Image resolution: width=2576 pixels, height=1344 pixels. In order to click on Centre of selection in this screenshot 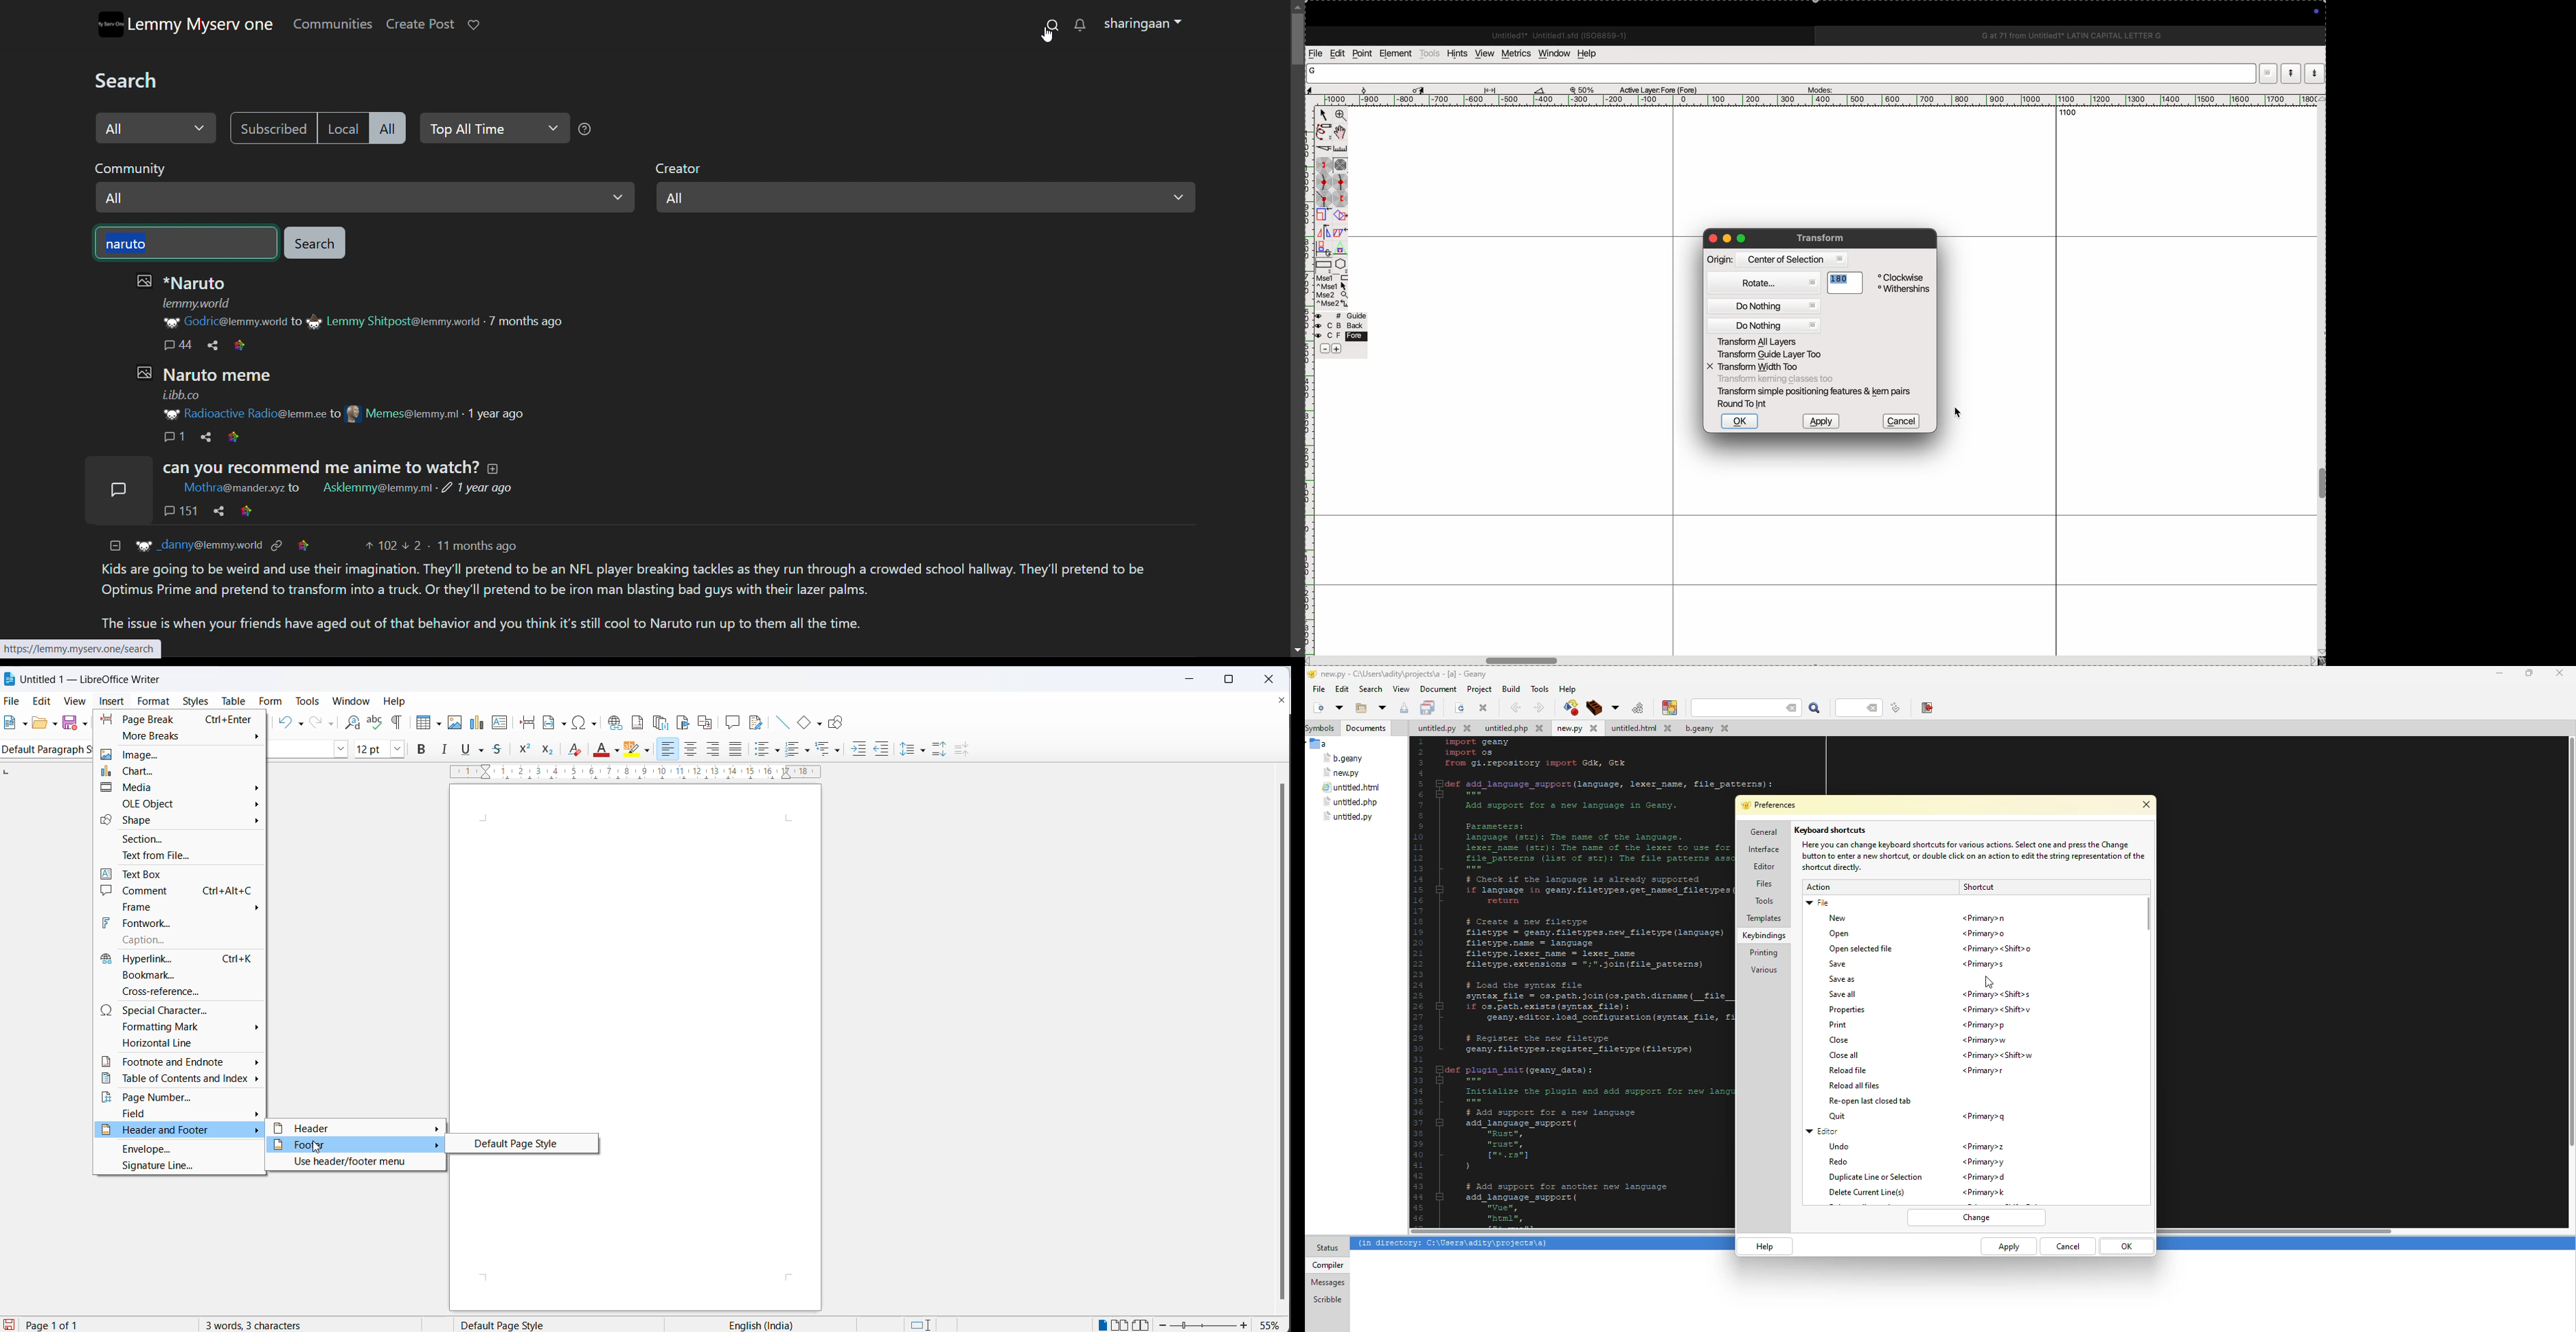, I will do `click(1799, 261)`.